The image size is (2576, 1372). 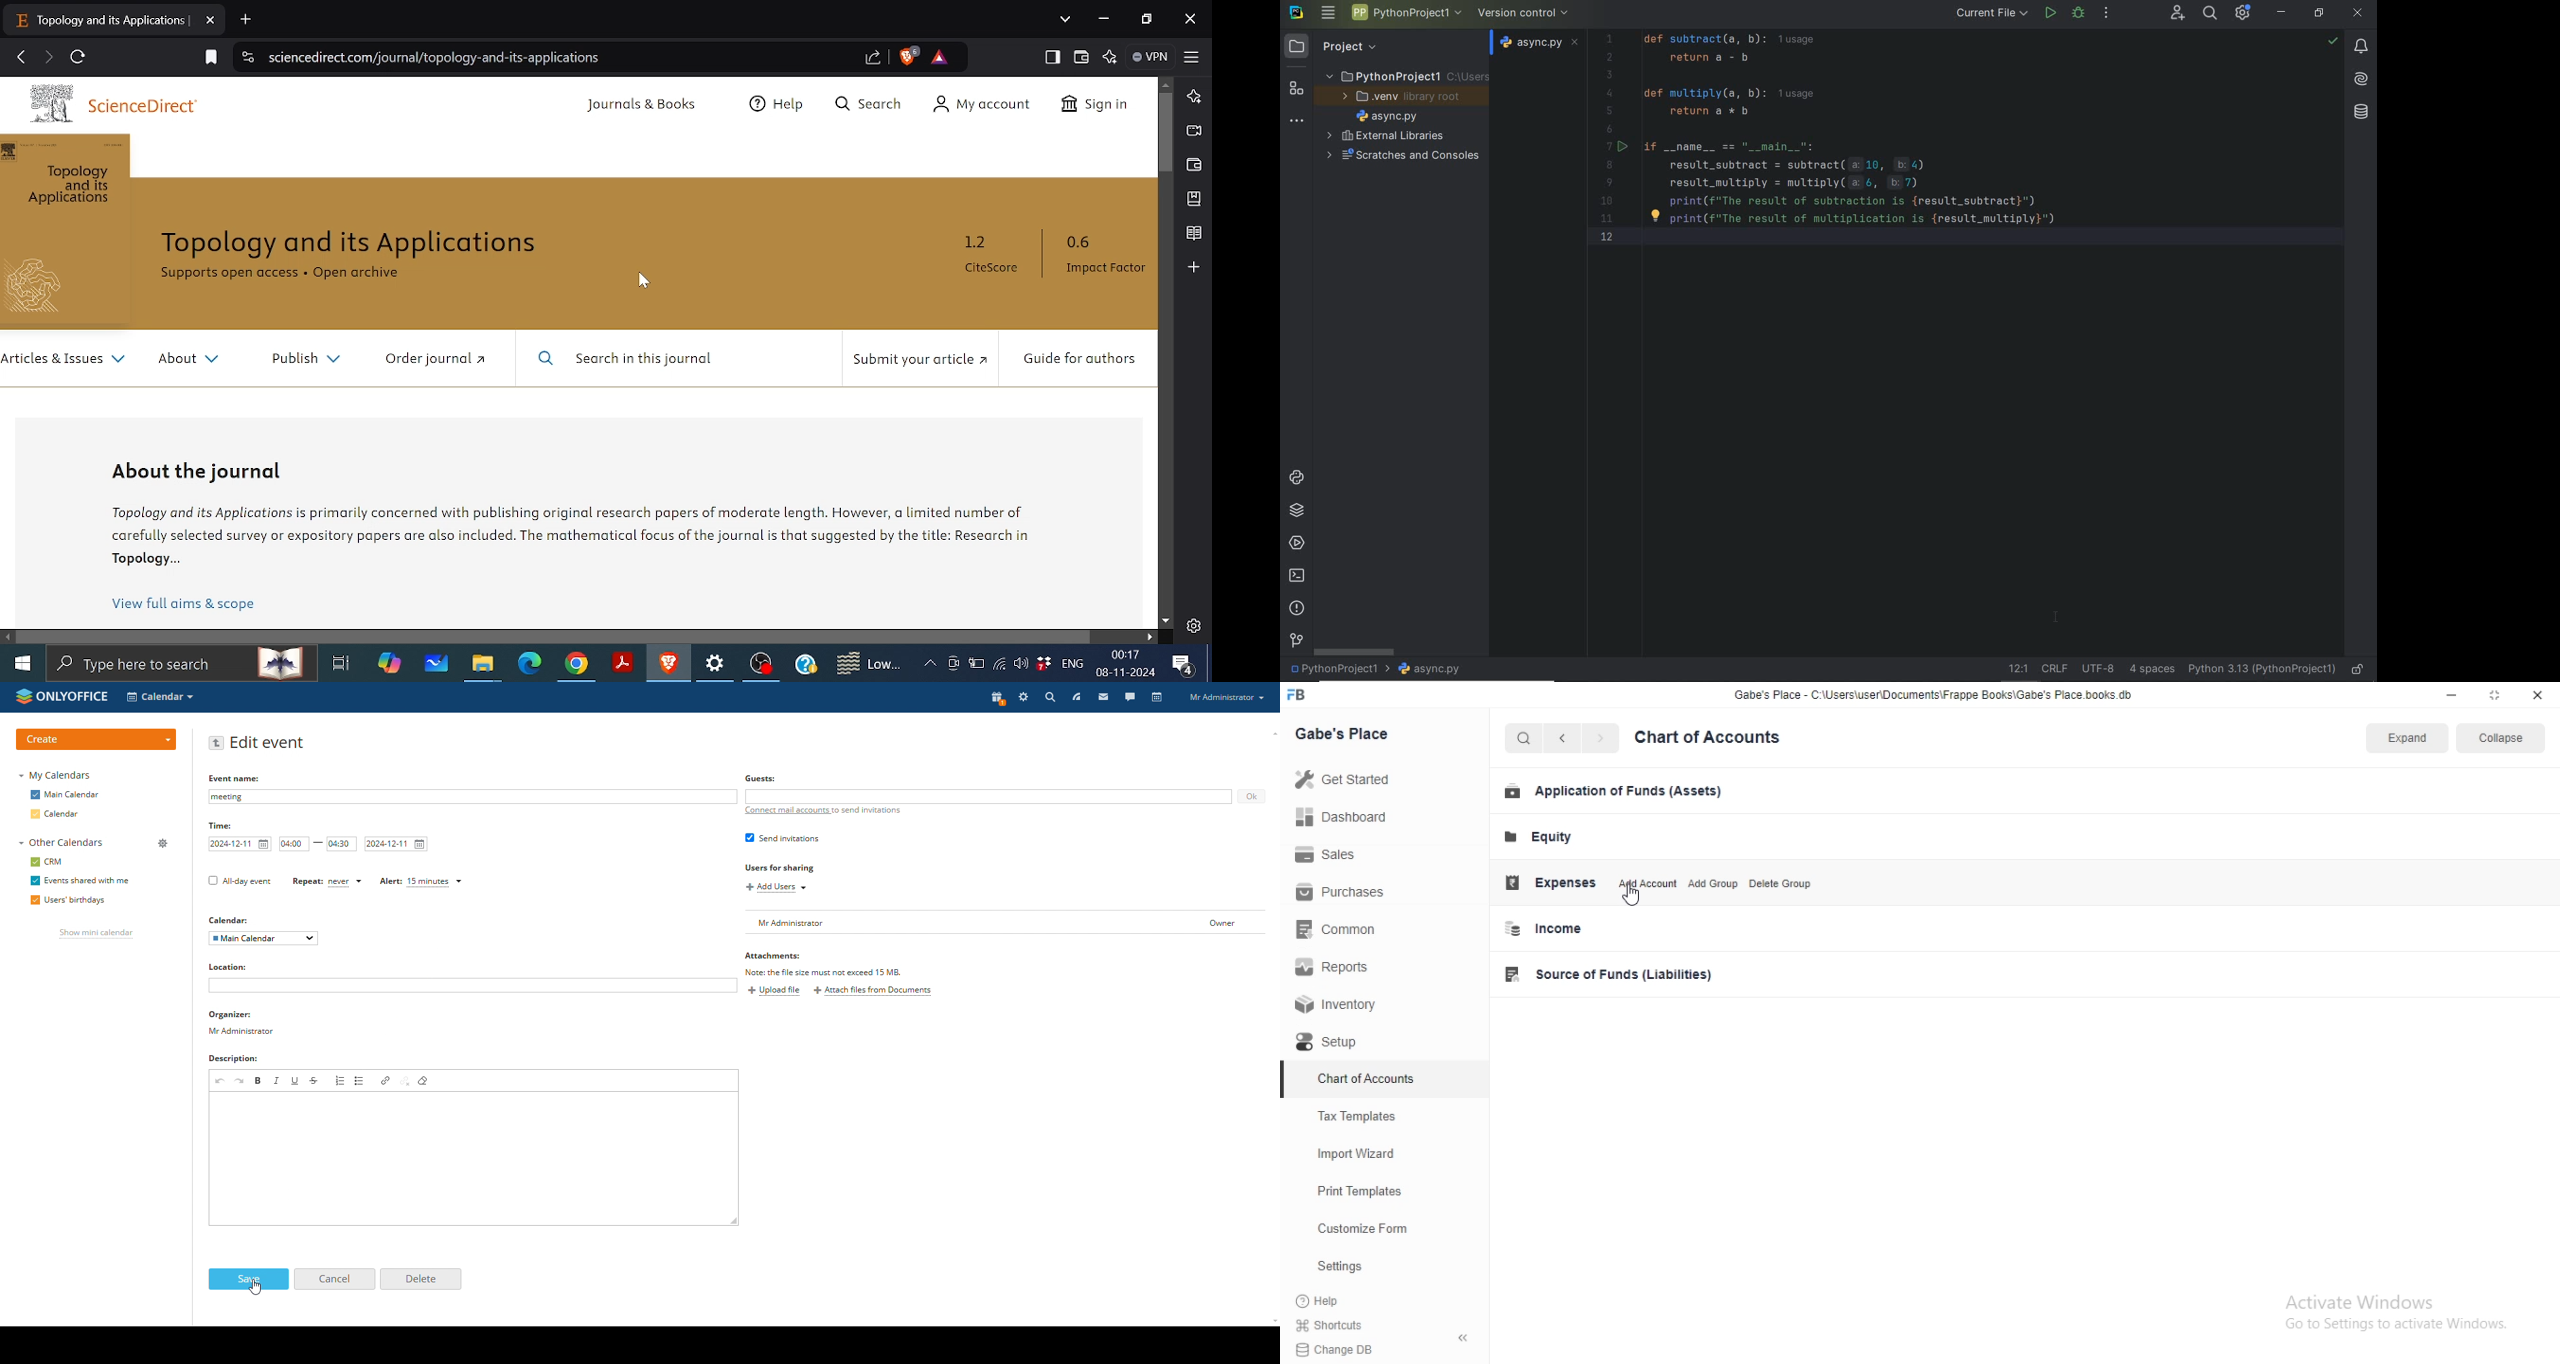 I want to click on supports open access, so click(x=230, y=275).